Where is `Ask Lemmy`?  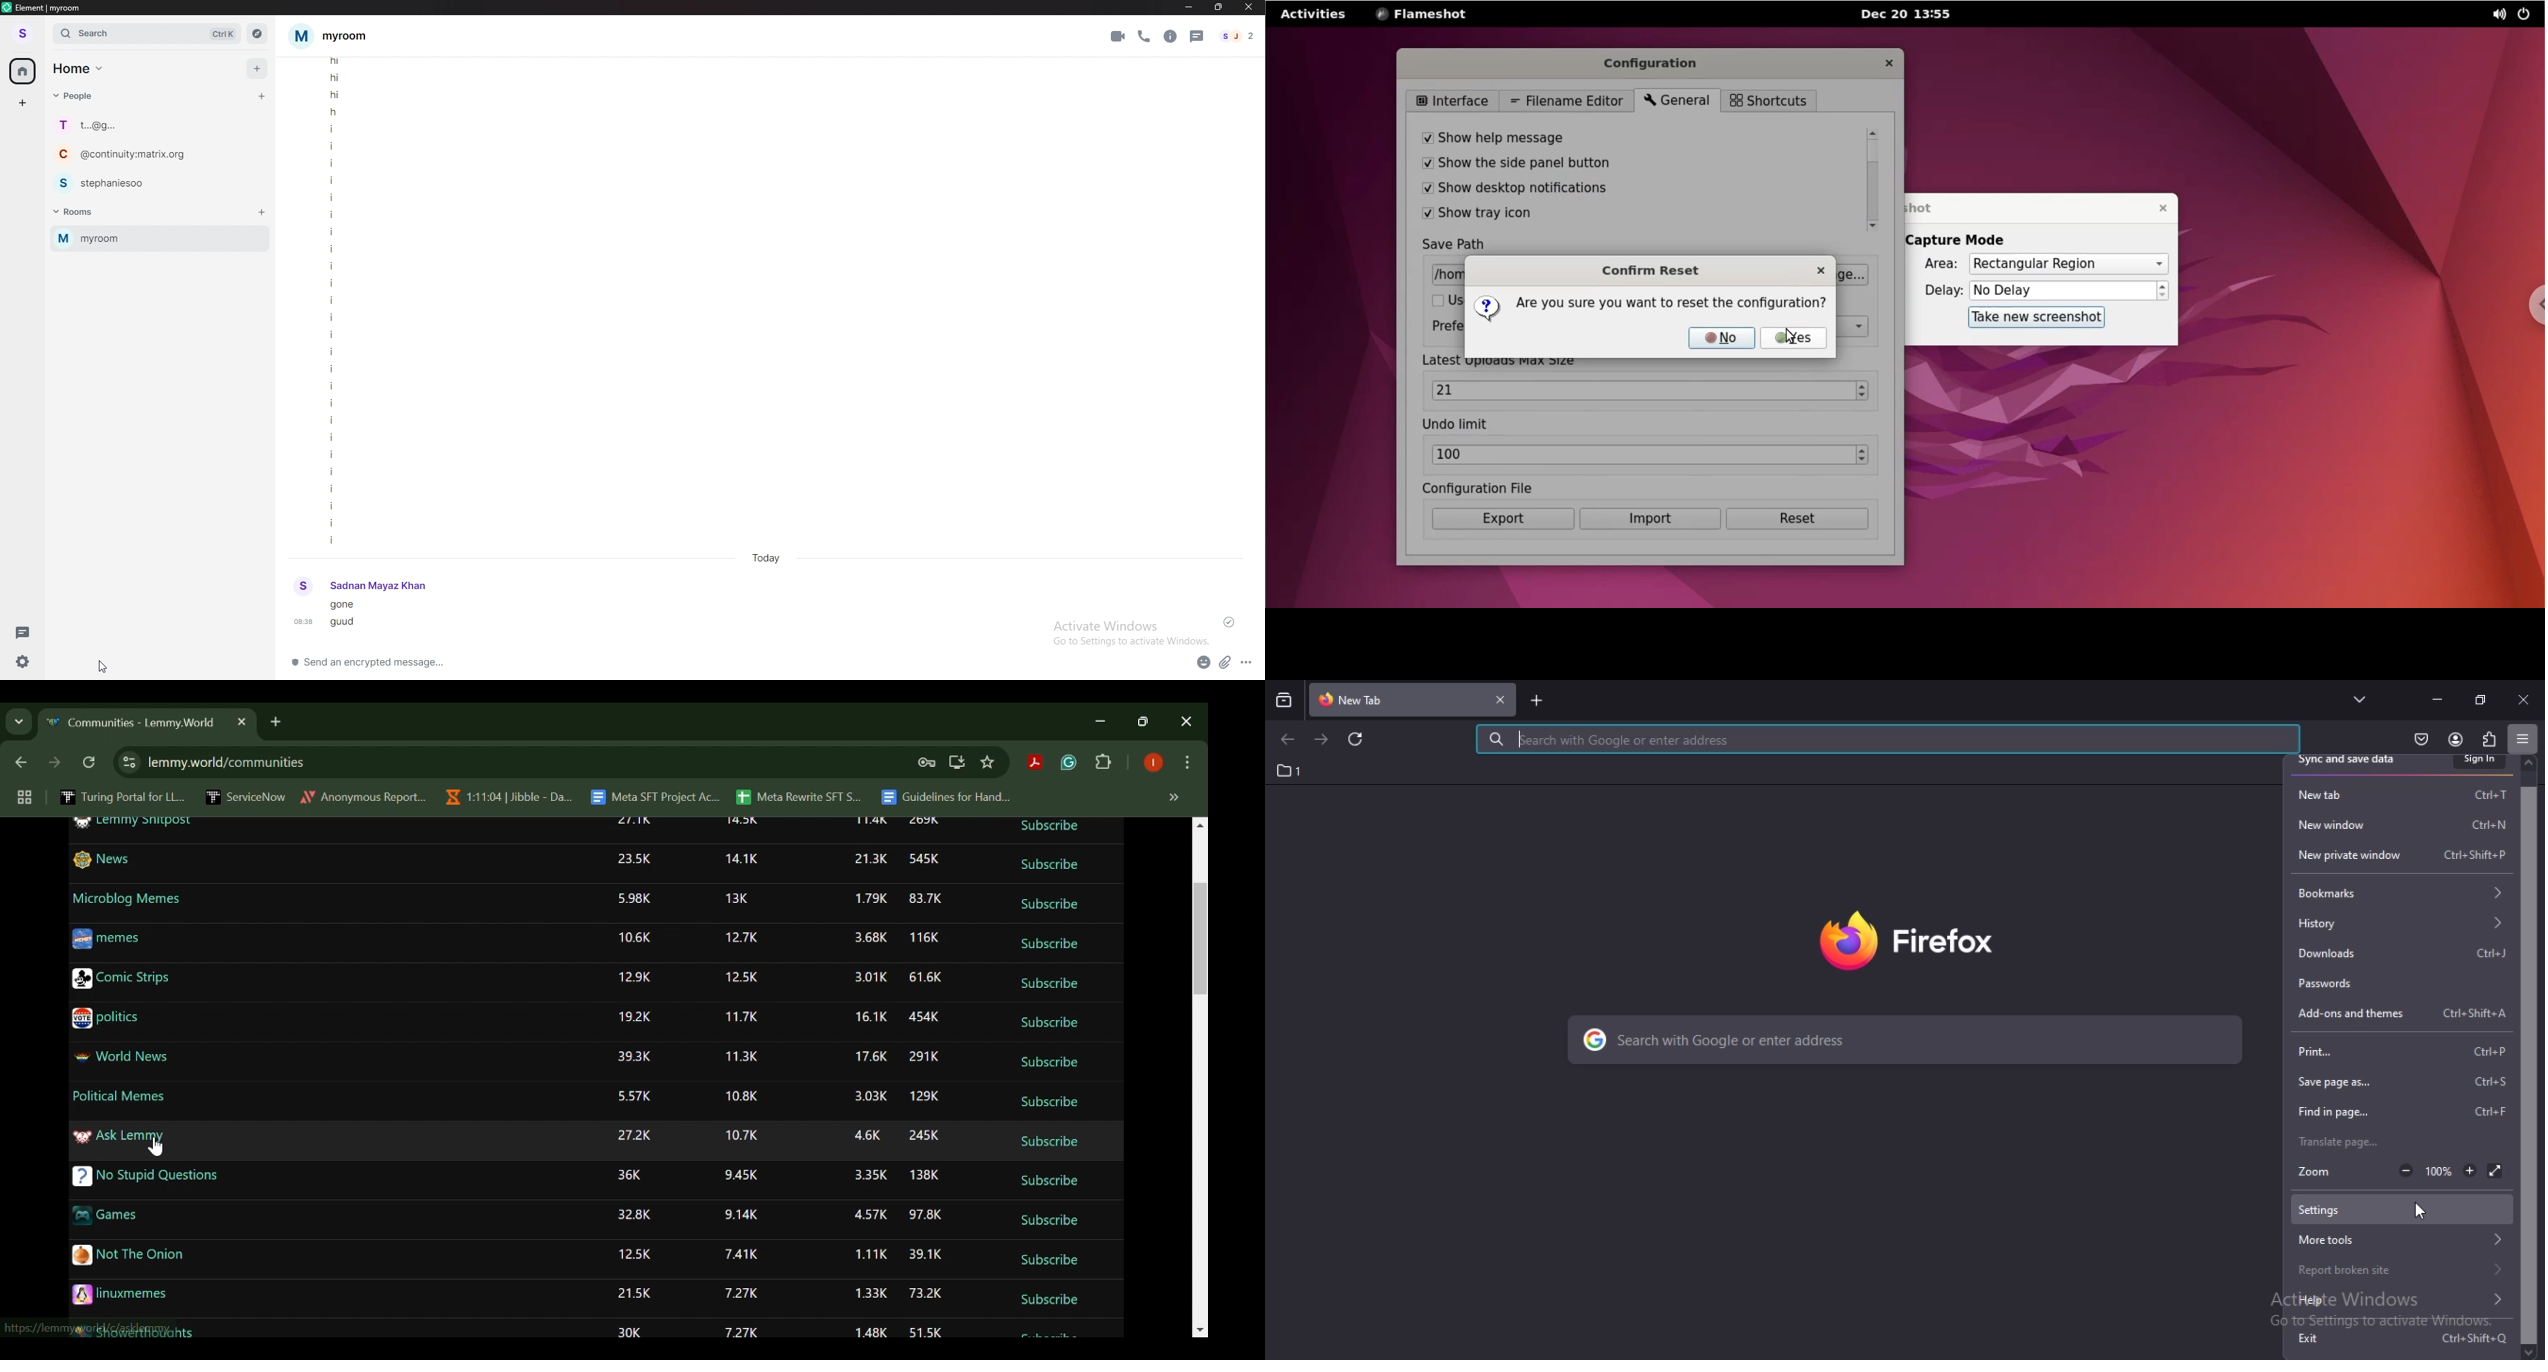
Ask Lemmy is located at coordinates (120, 1138).